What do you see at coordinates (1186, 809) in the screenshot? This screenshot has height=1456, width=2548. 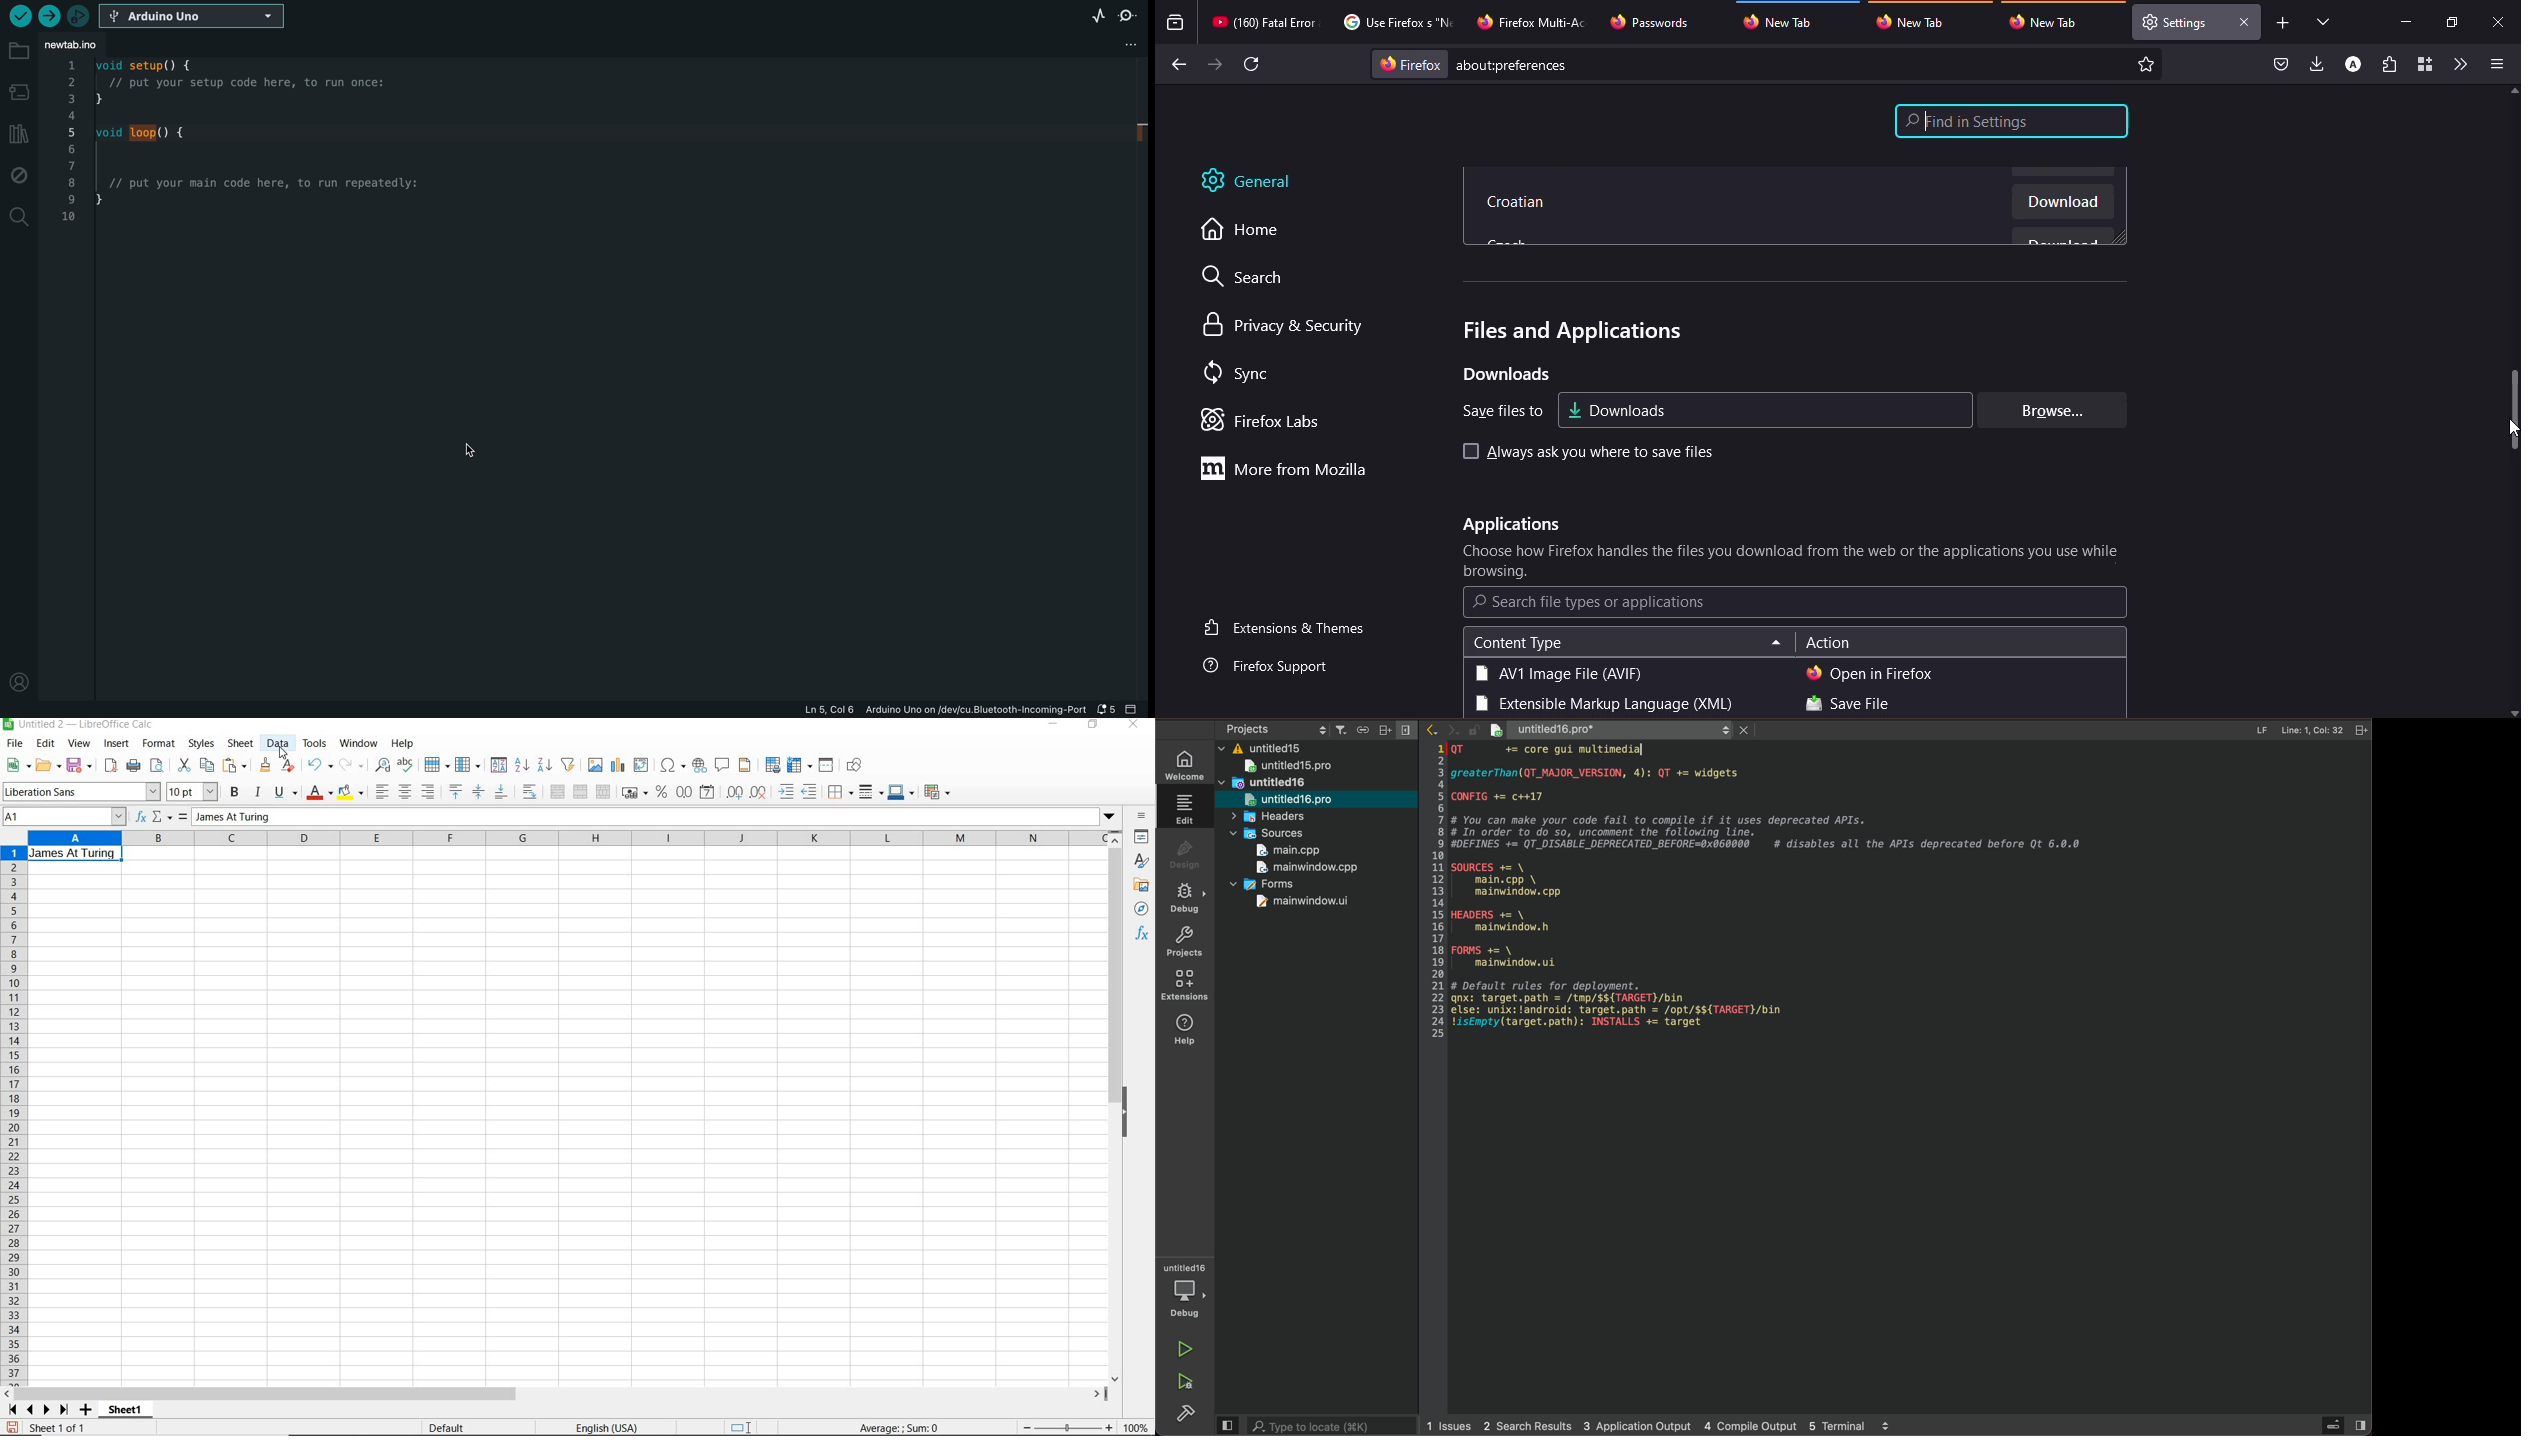 I see `edit file` at bounding box center [1186, 809].